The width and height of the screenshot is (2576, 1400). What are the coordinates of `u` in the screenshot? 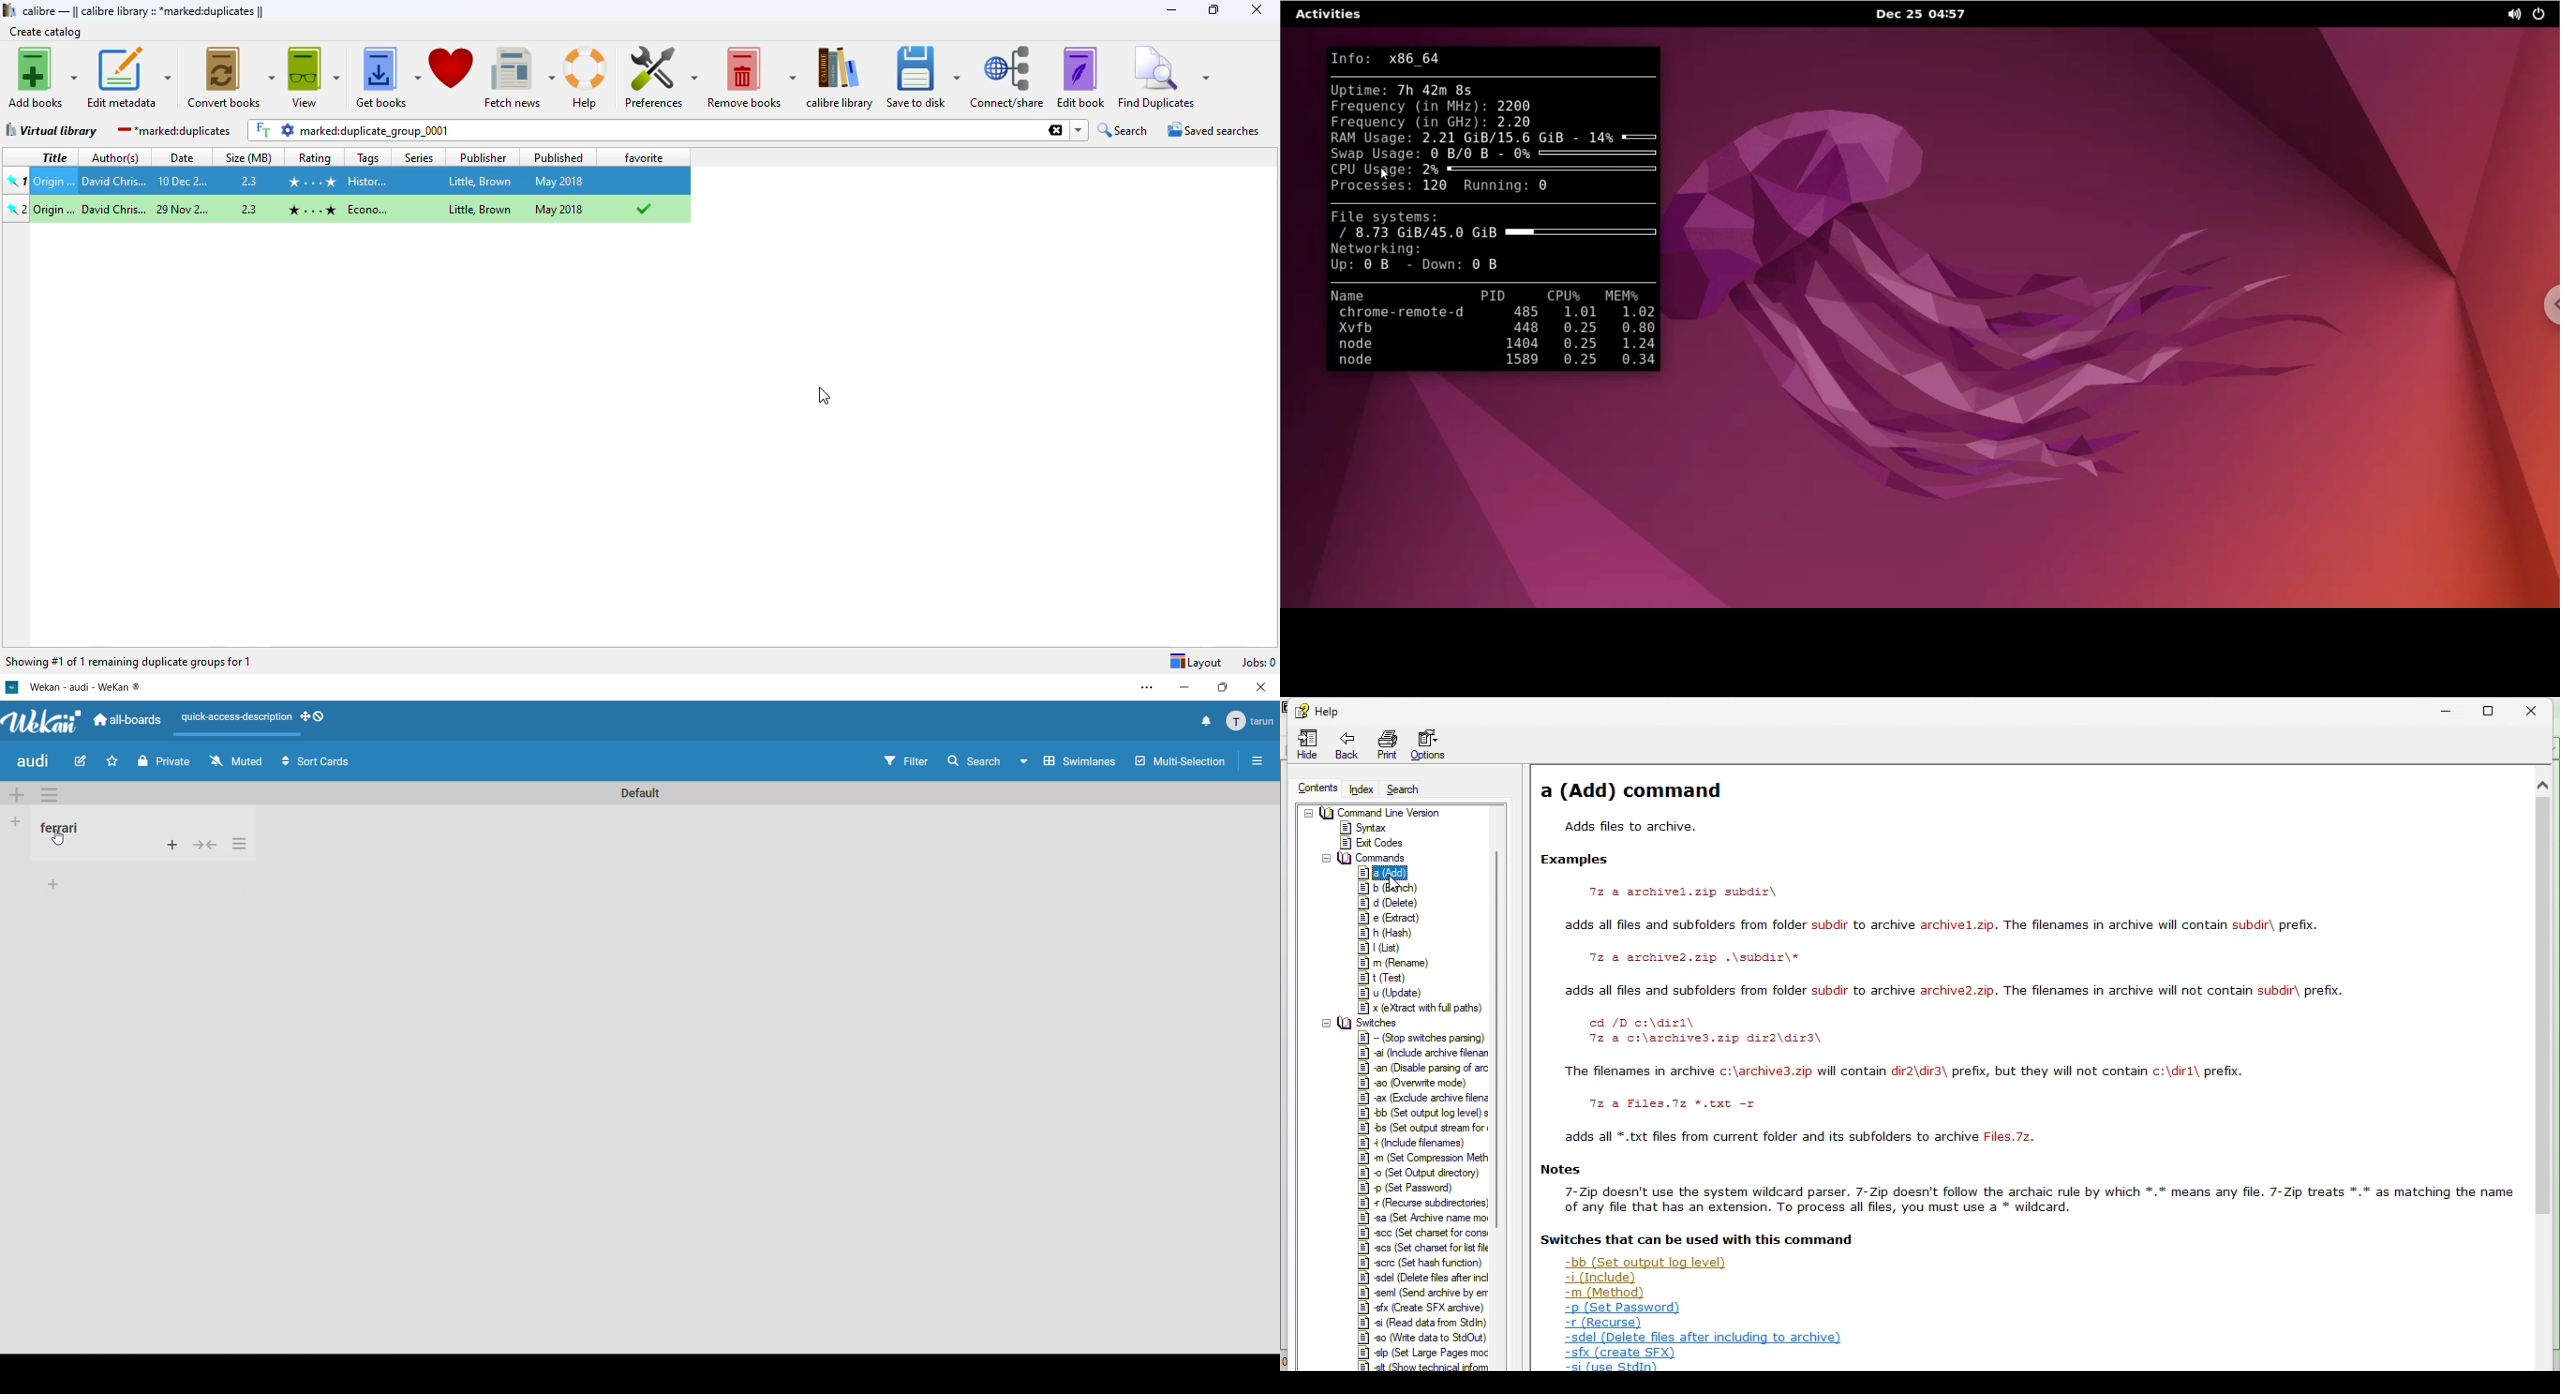 It's located at (1398, 993).